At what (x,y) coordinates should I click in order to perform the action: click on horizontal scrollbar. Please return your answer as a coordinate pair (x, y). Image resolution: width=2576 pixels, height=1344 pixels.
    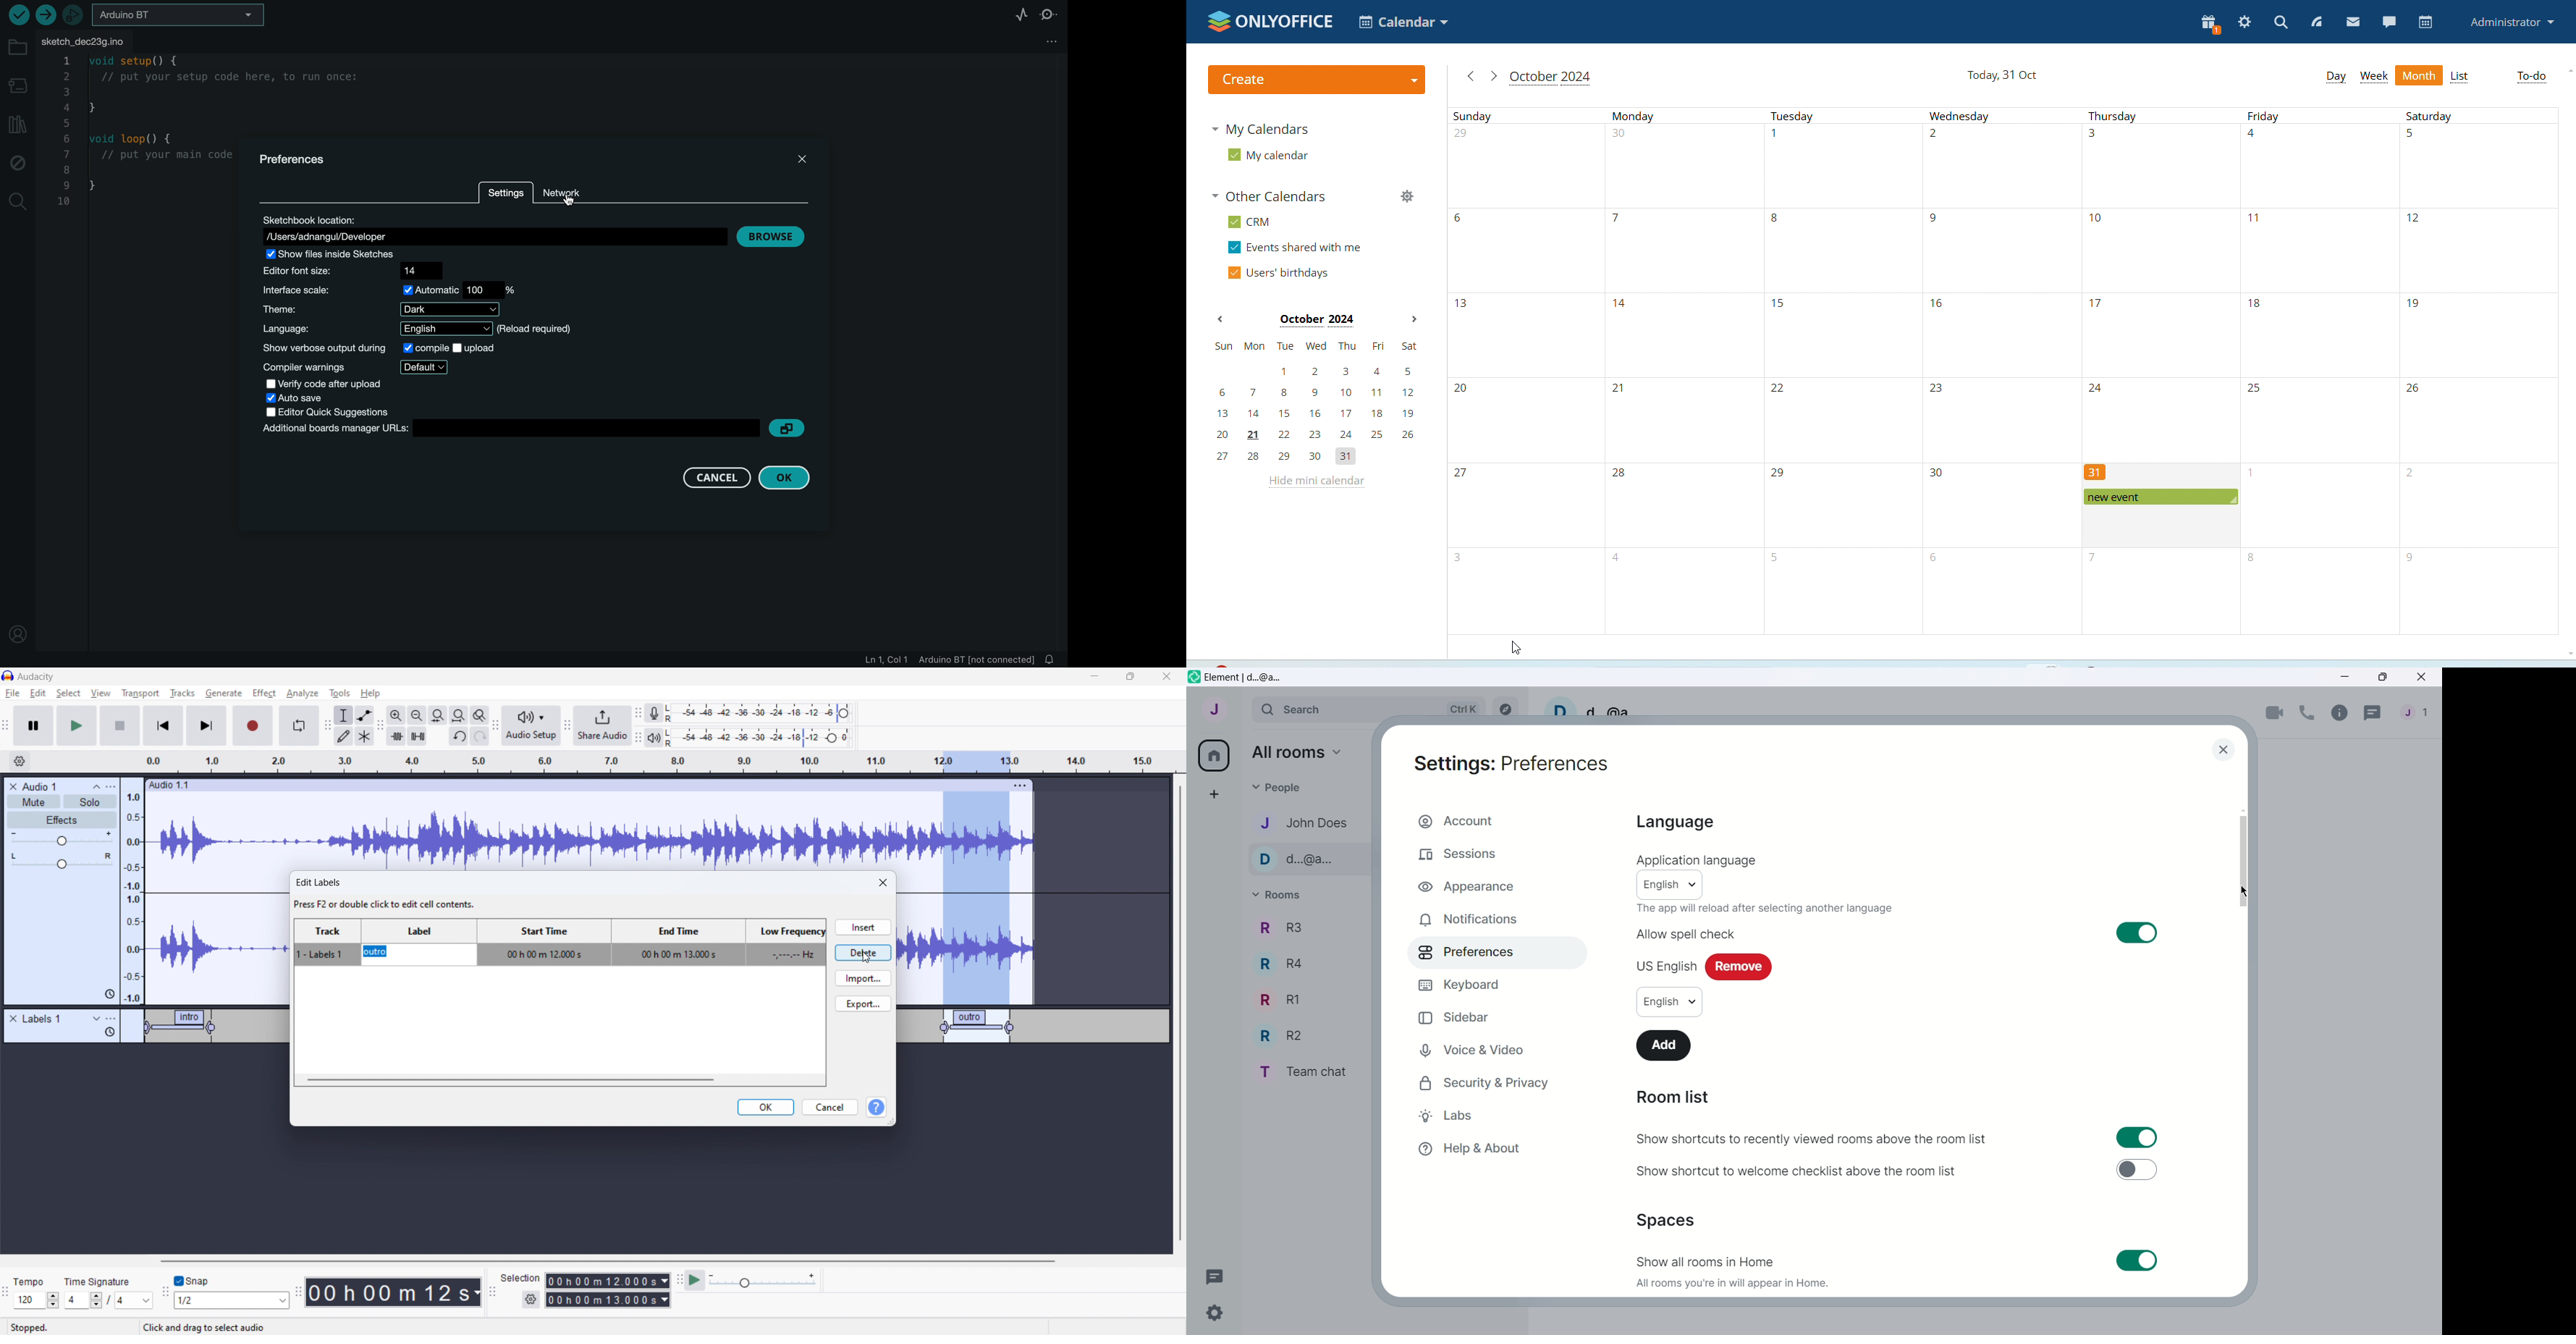
    Looking at the image, I should click on (510, 1079).